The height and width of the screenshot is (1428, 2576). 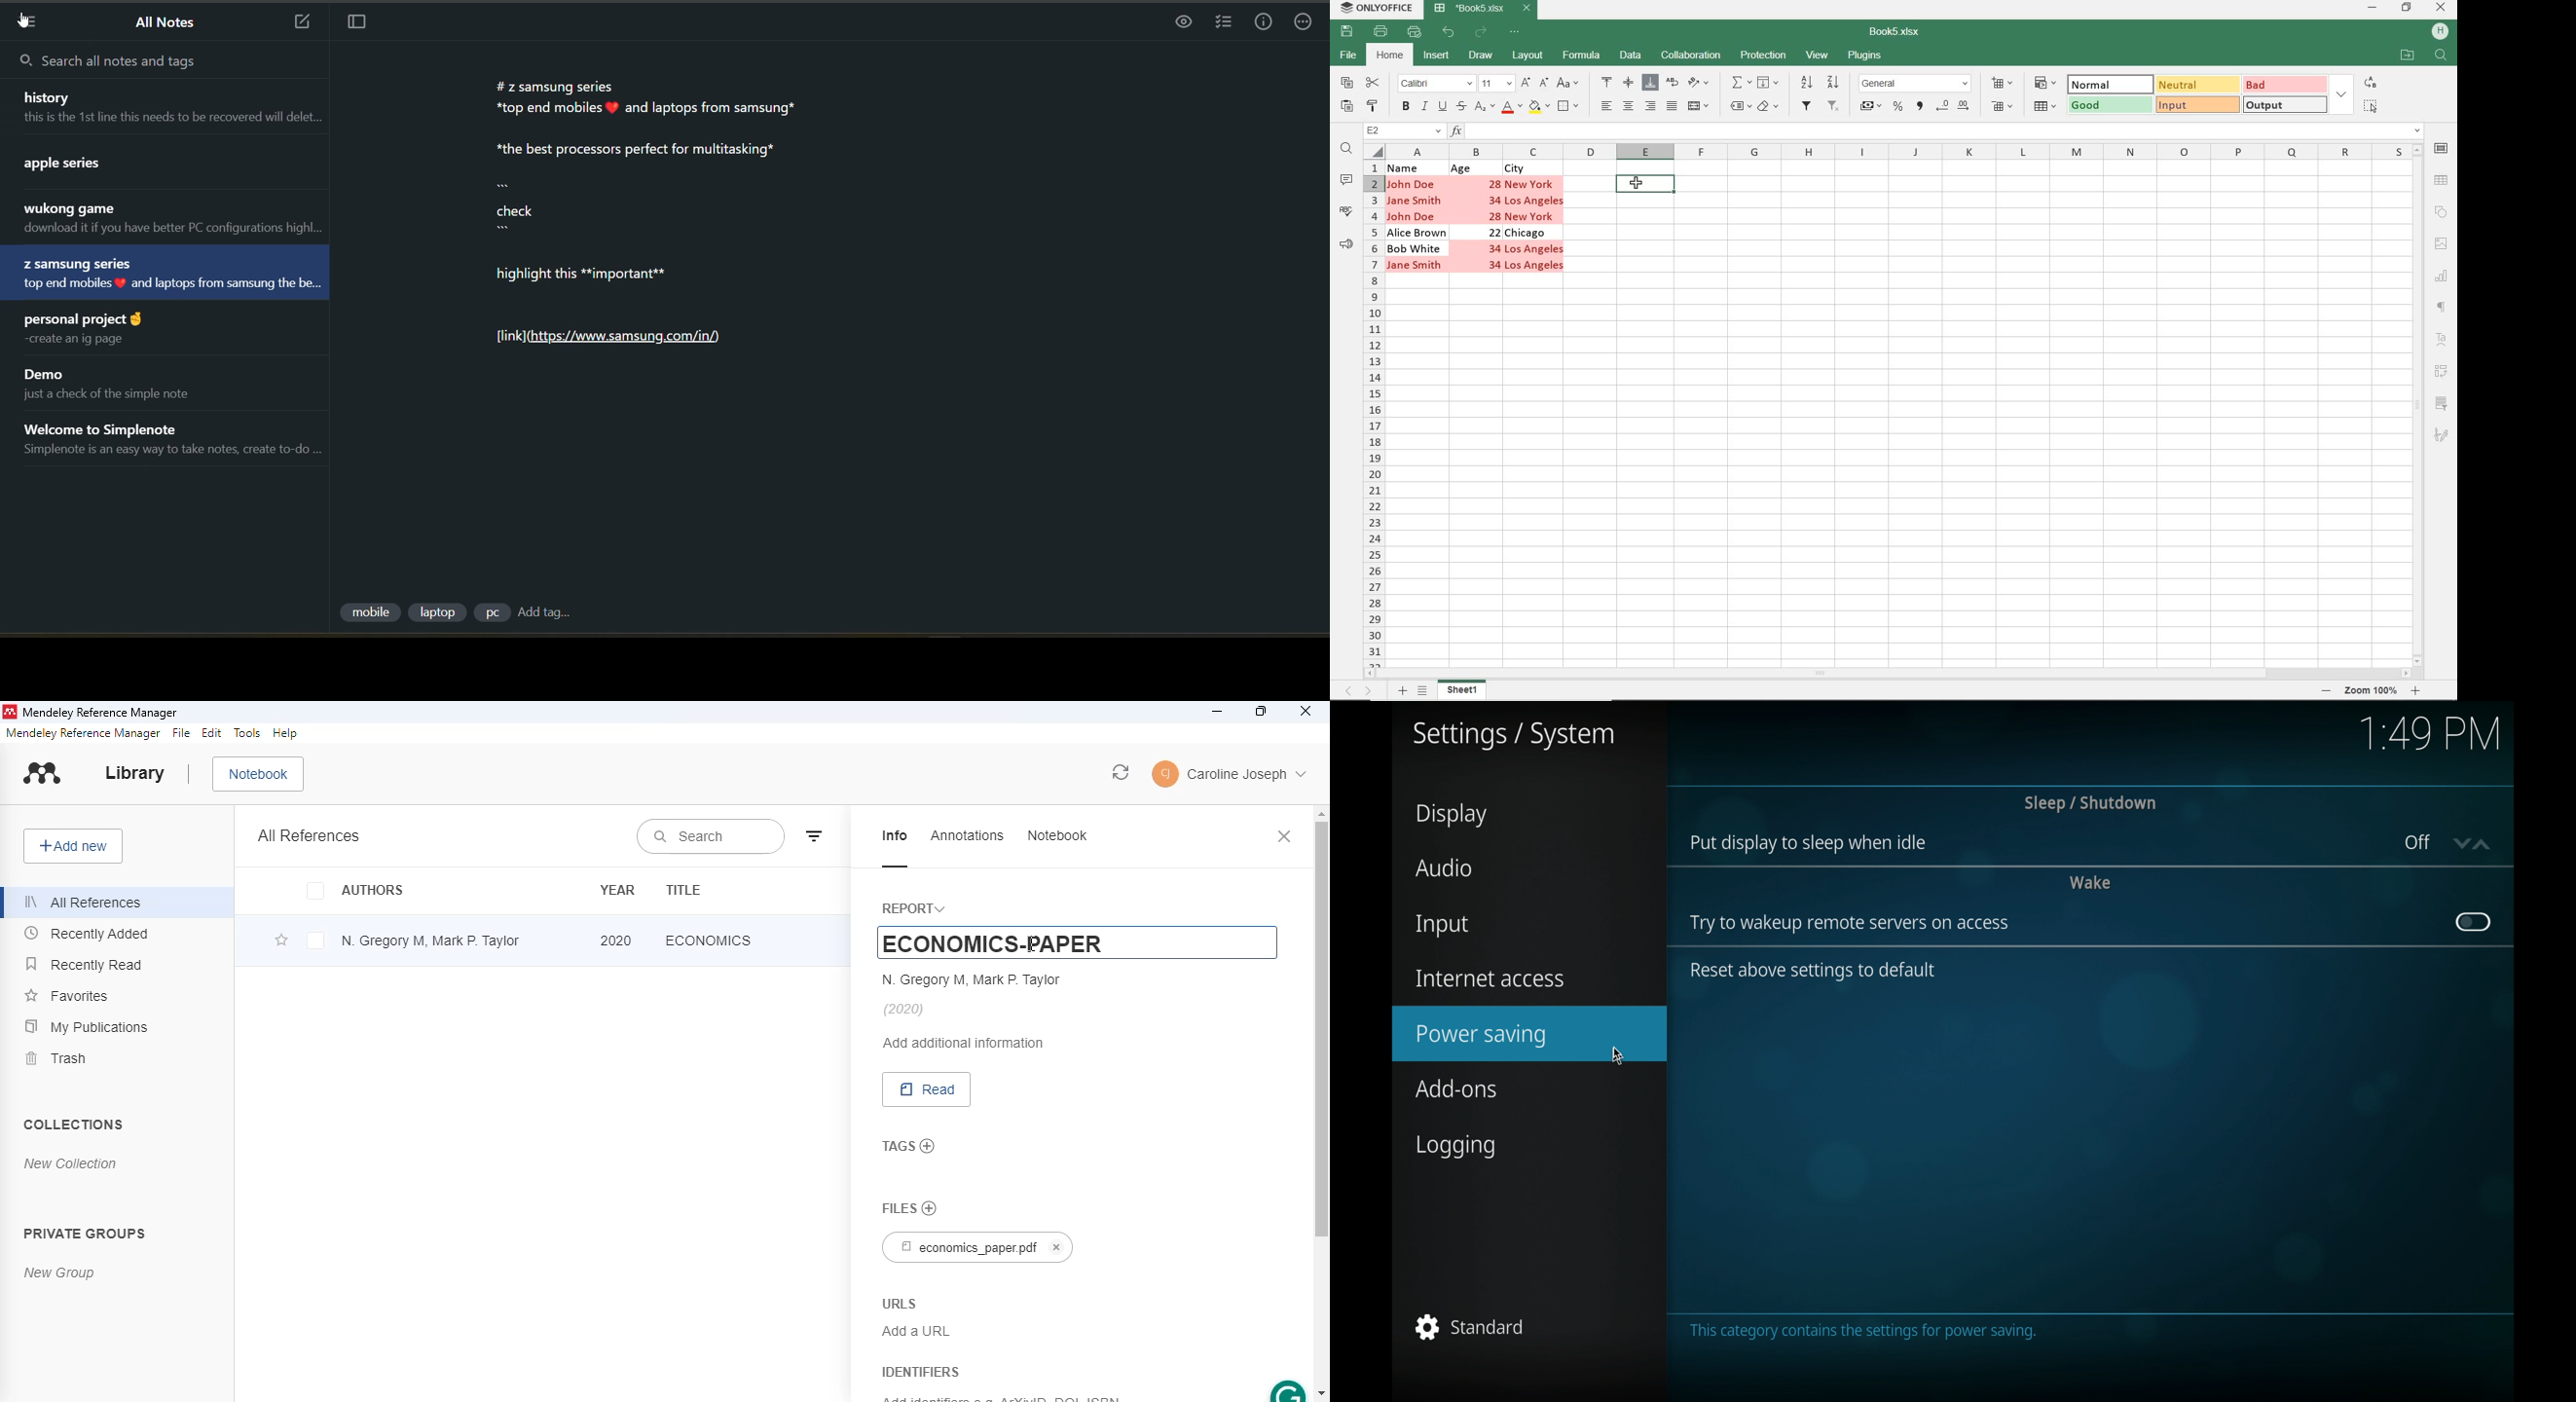 What do you see at coordinates (1225, 24) in the screenshot?
I see `insert checklist` at bounding box center [1225, 24].